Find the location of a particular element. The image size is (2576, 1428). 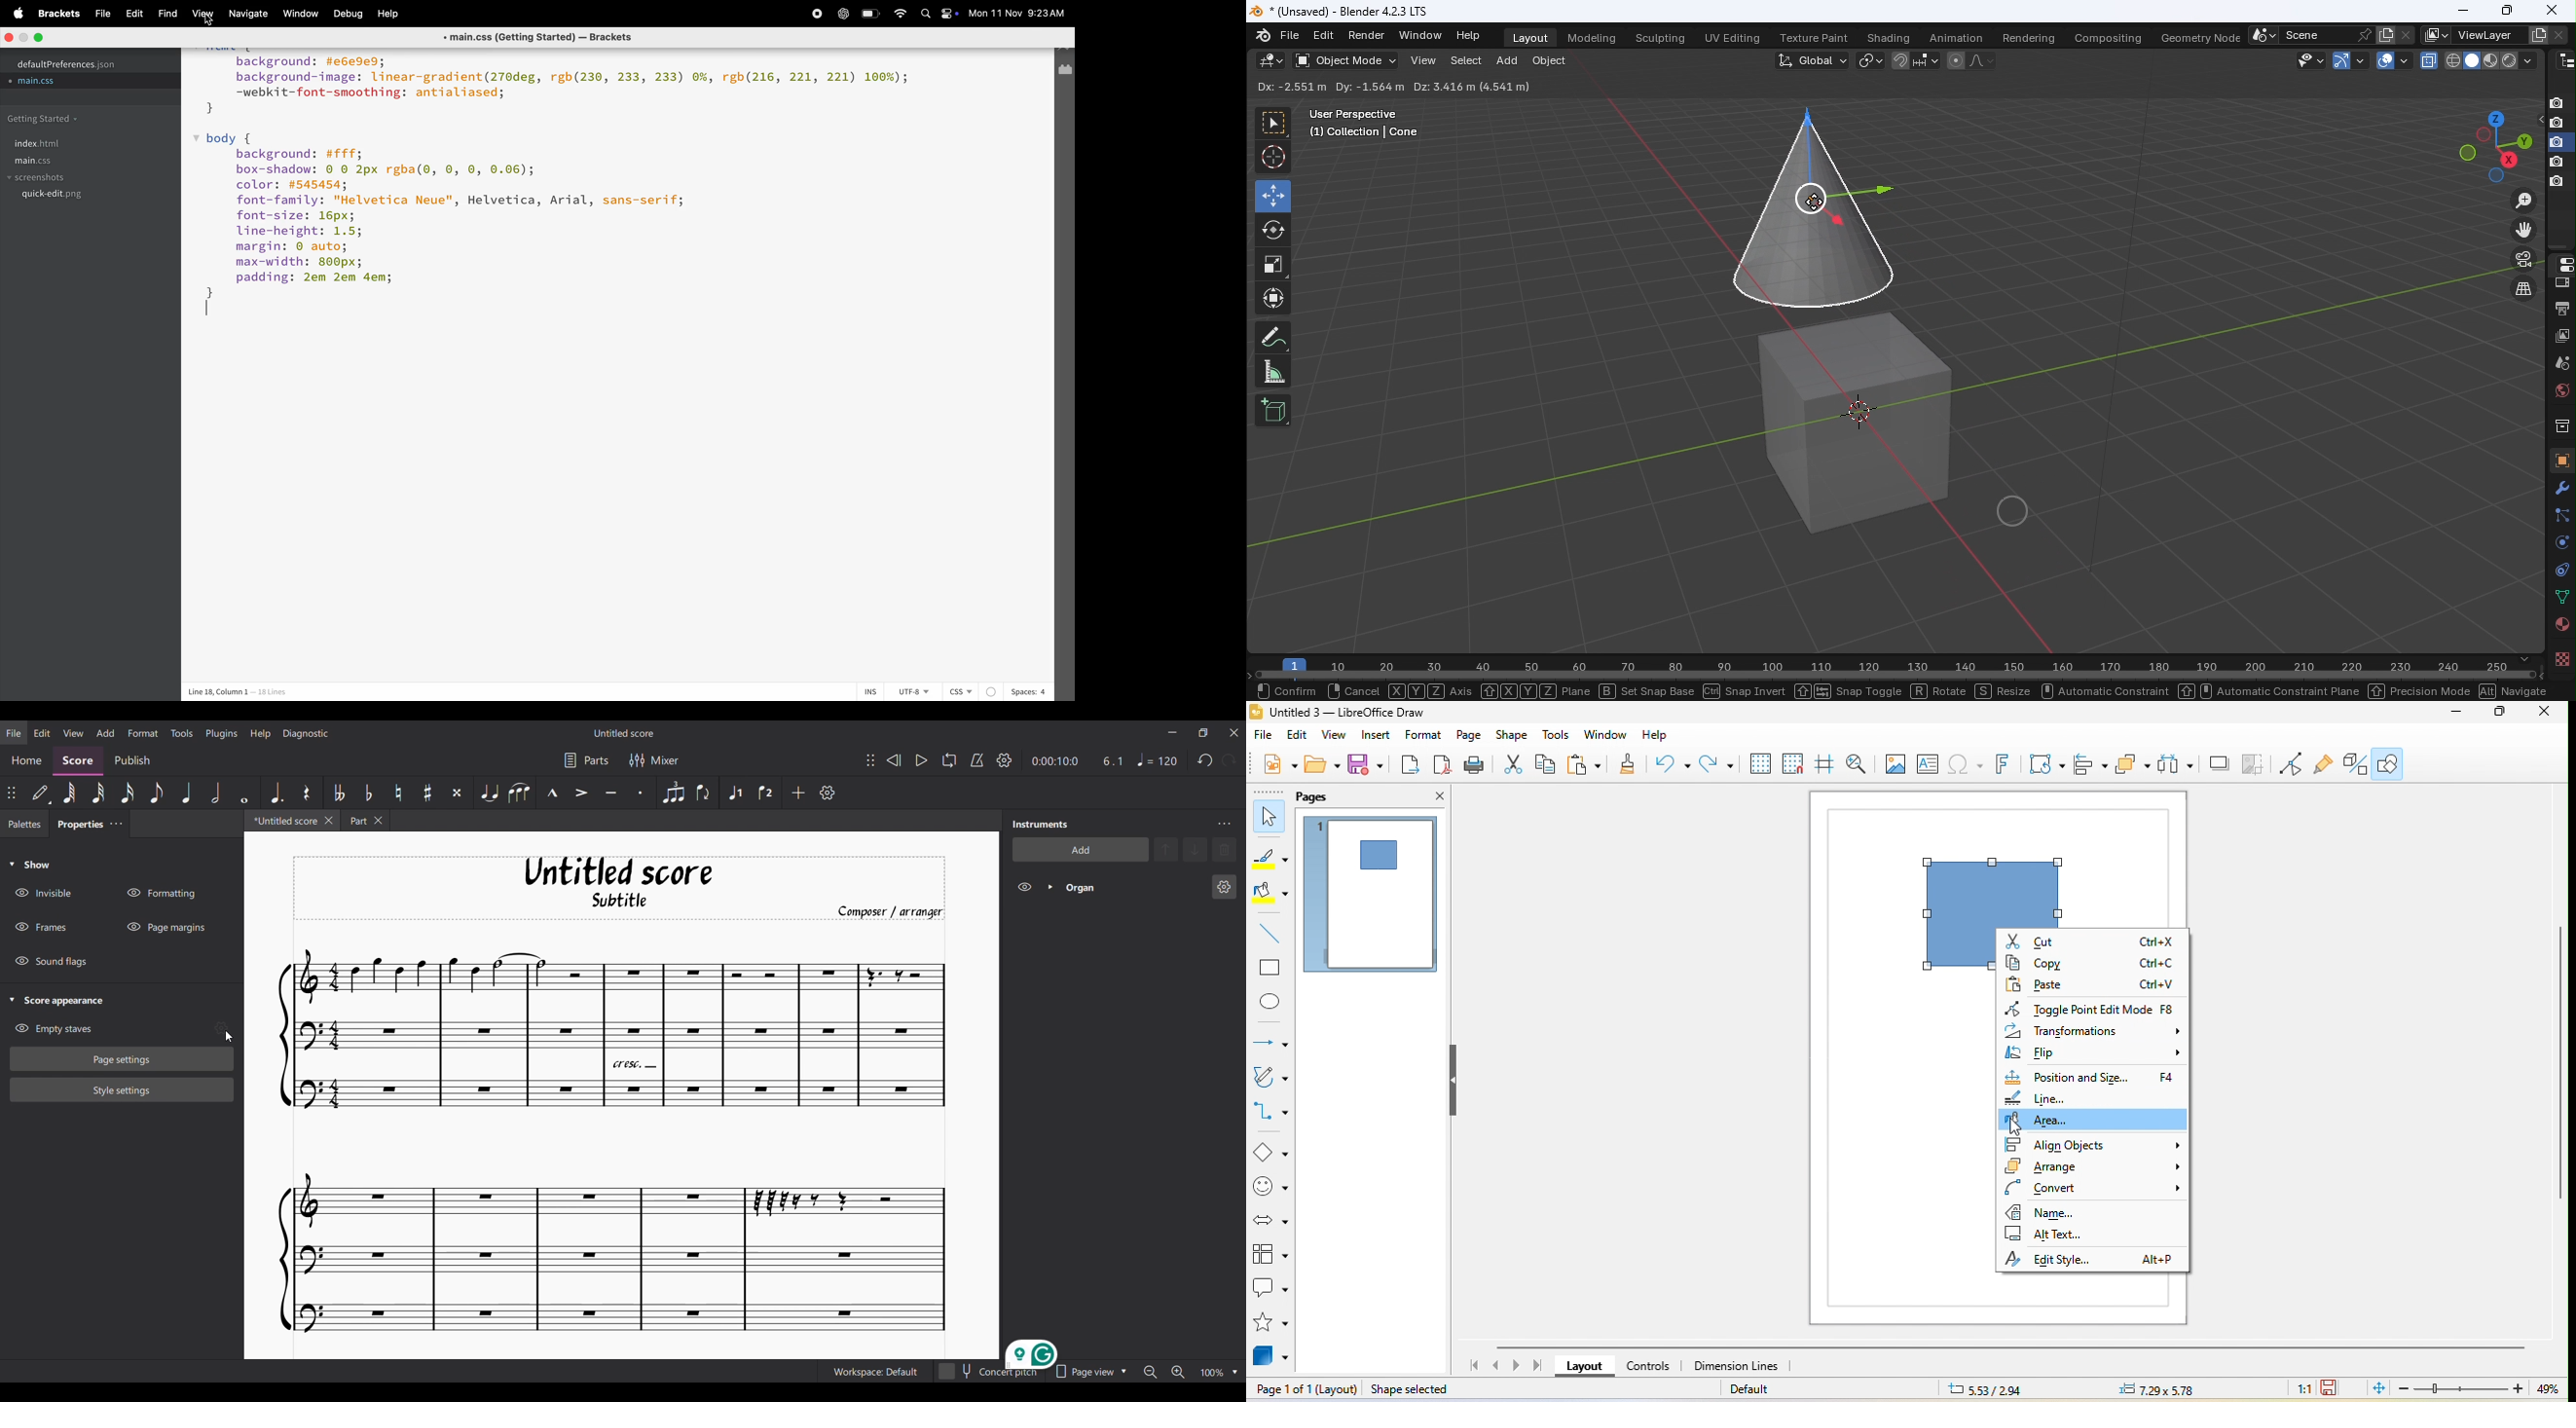

line is located at coordinates (2093, 1099).